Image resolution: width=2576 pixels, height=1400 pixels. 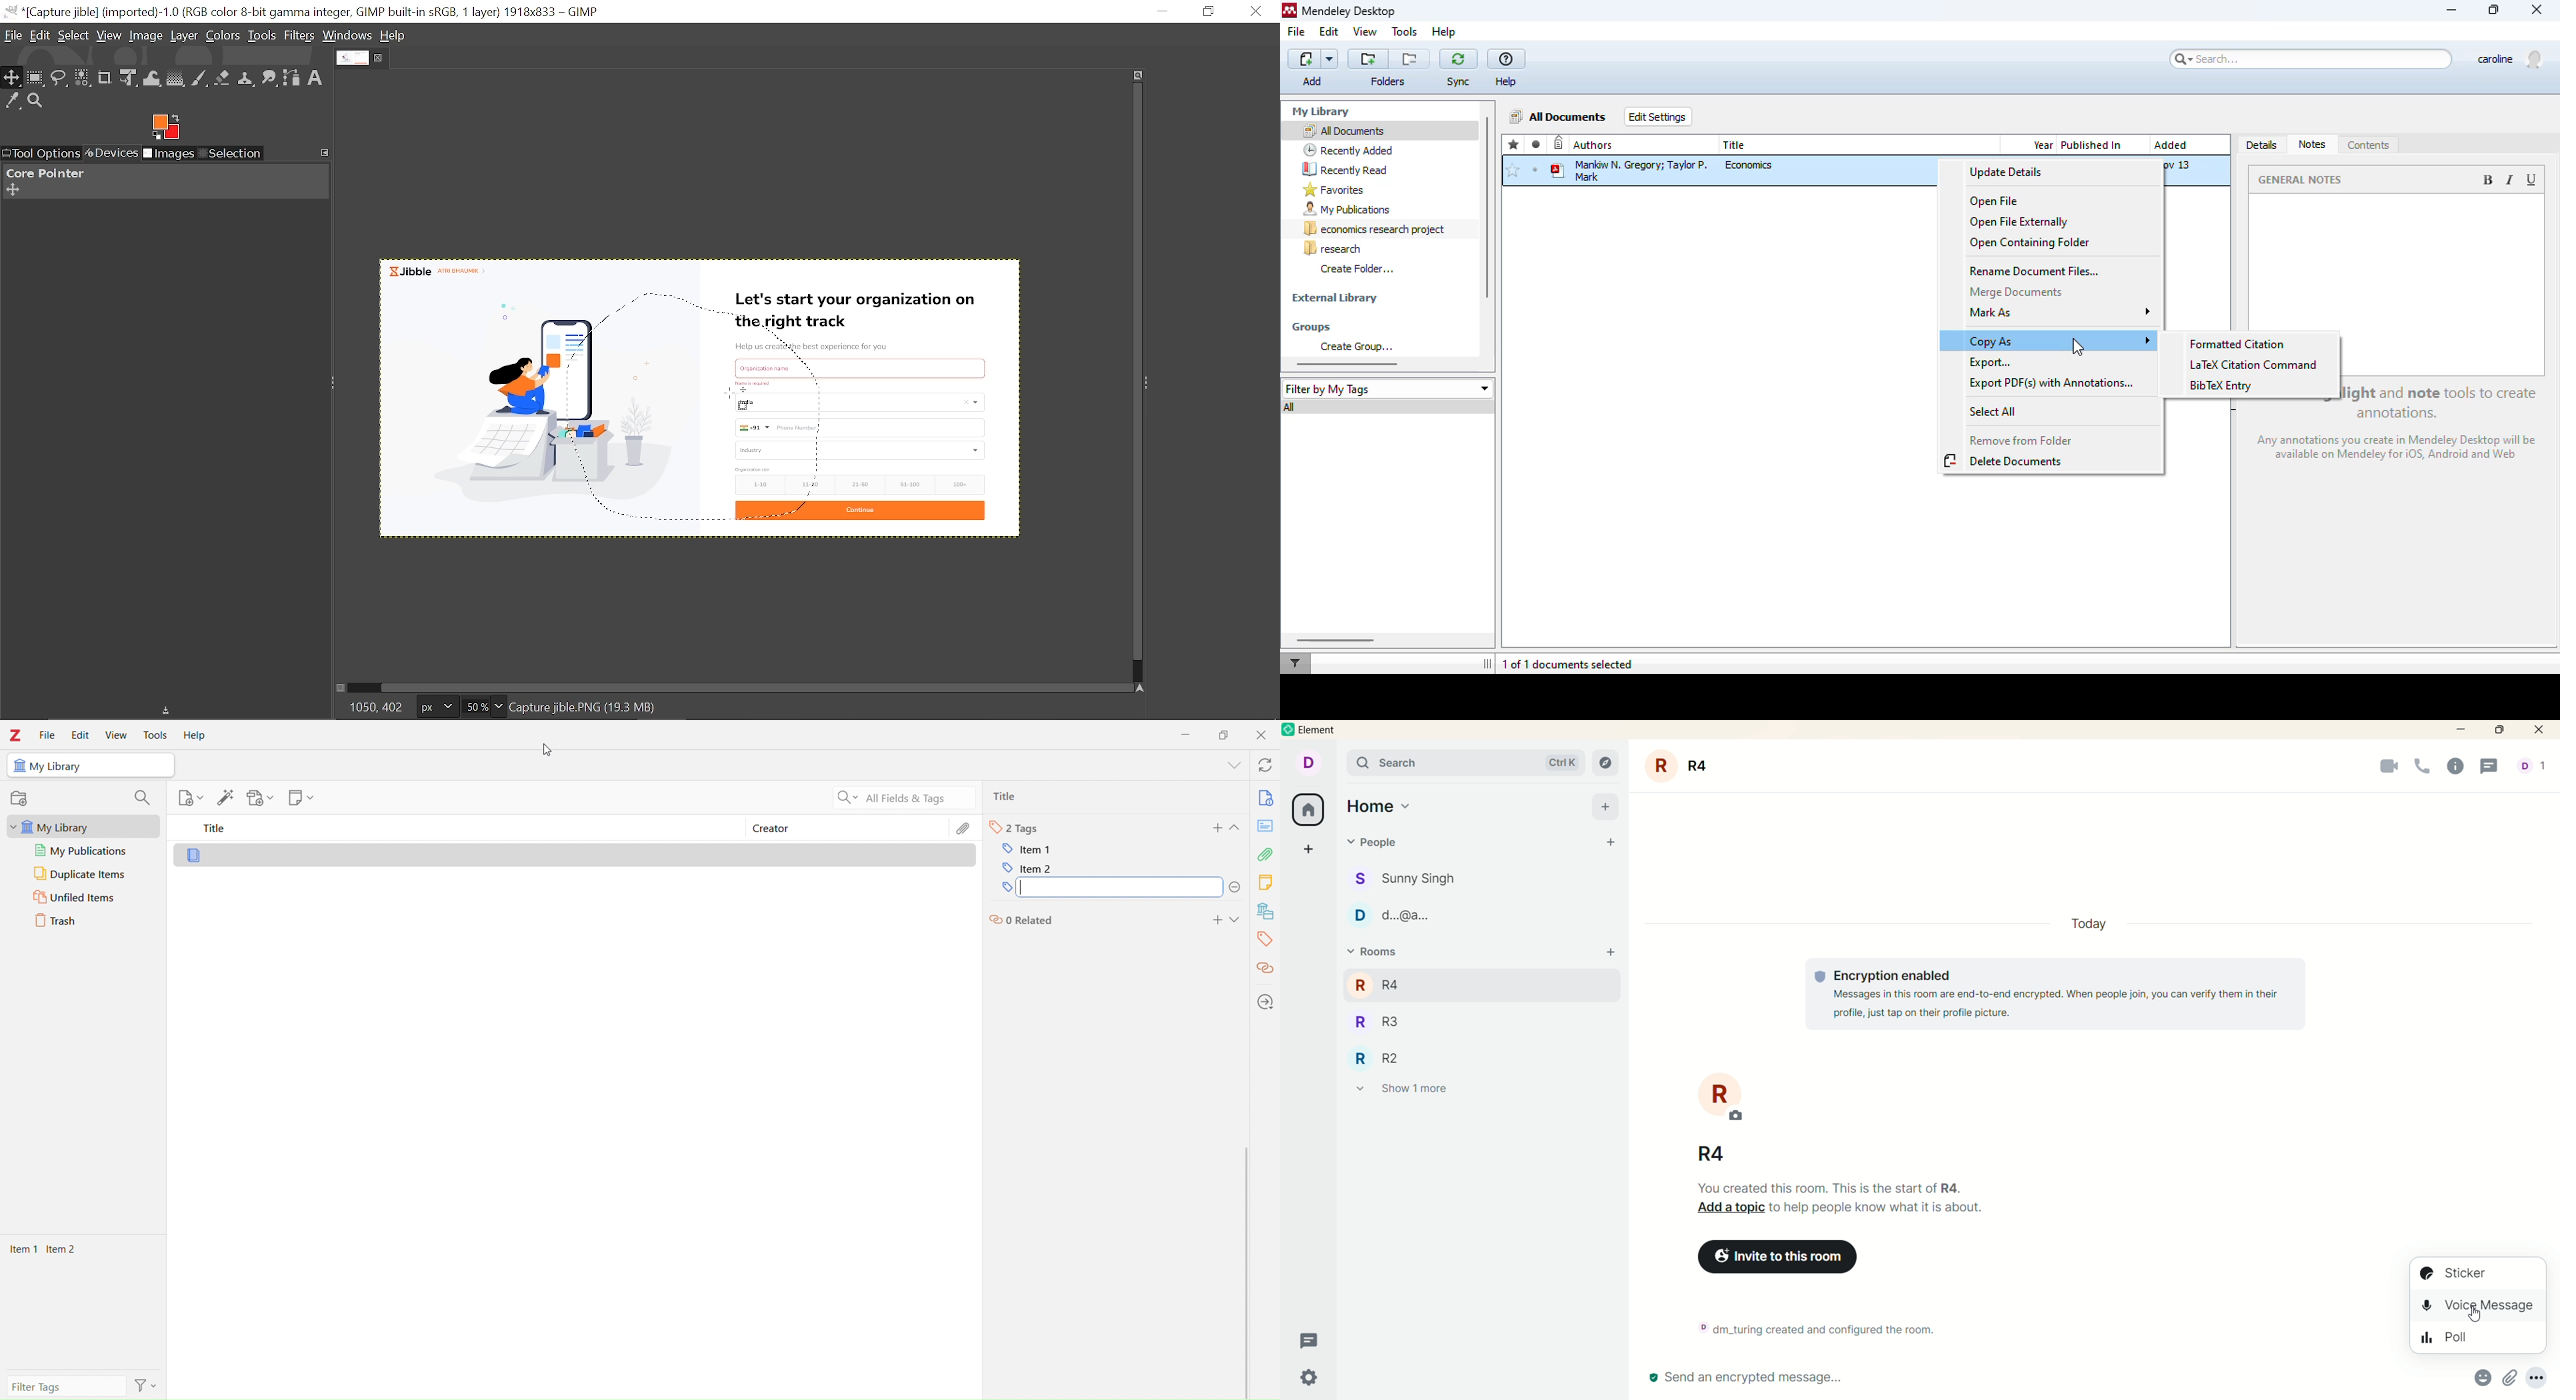 I want to click on favorites, so click(x=1334, y=190).